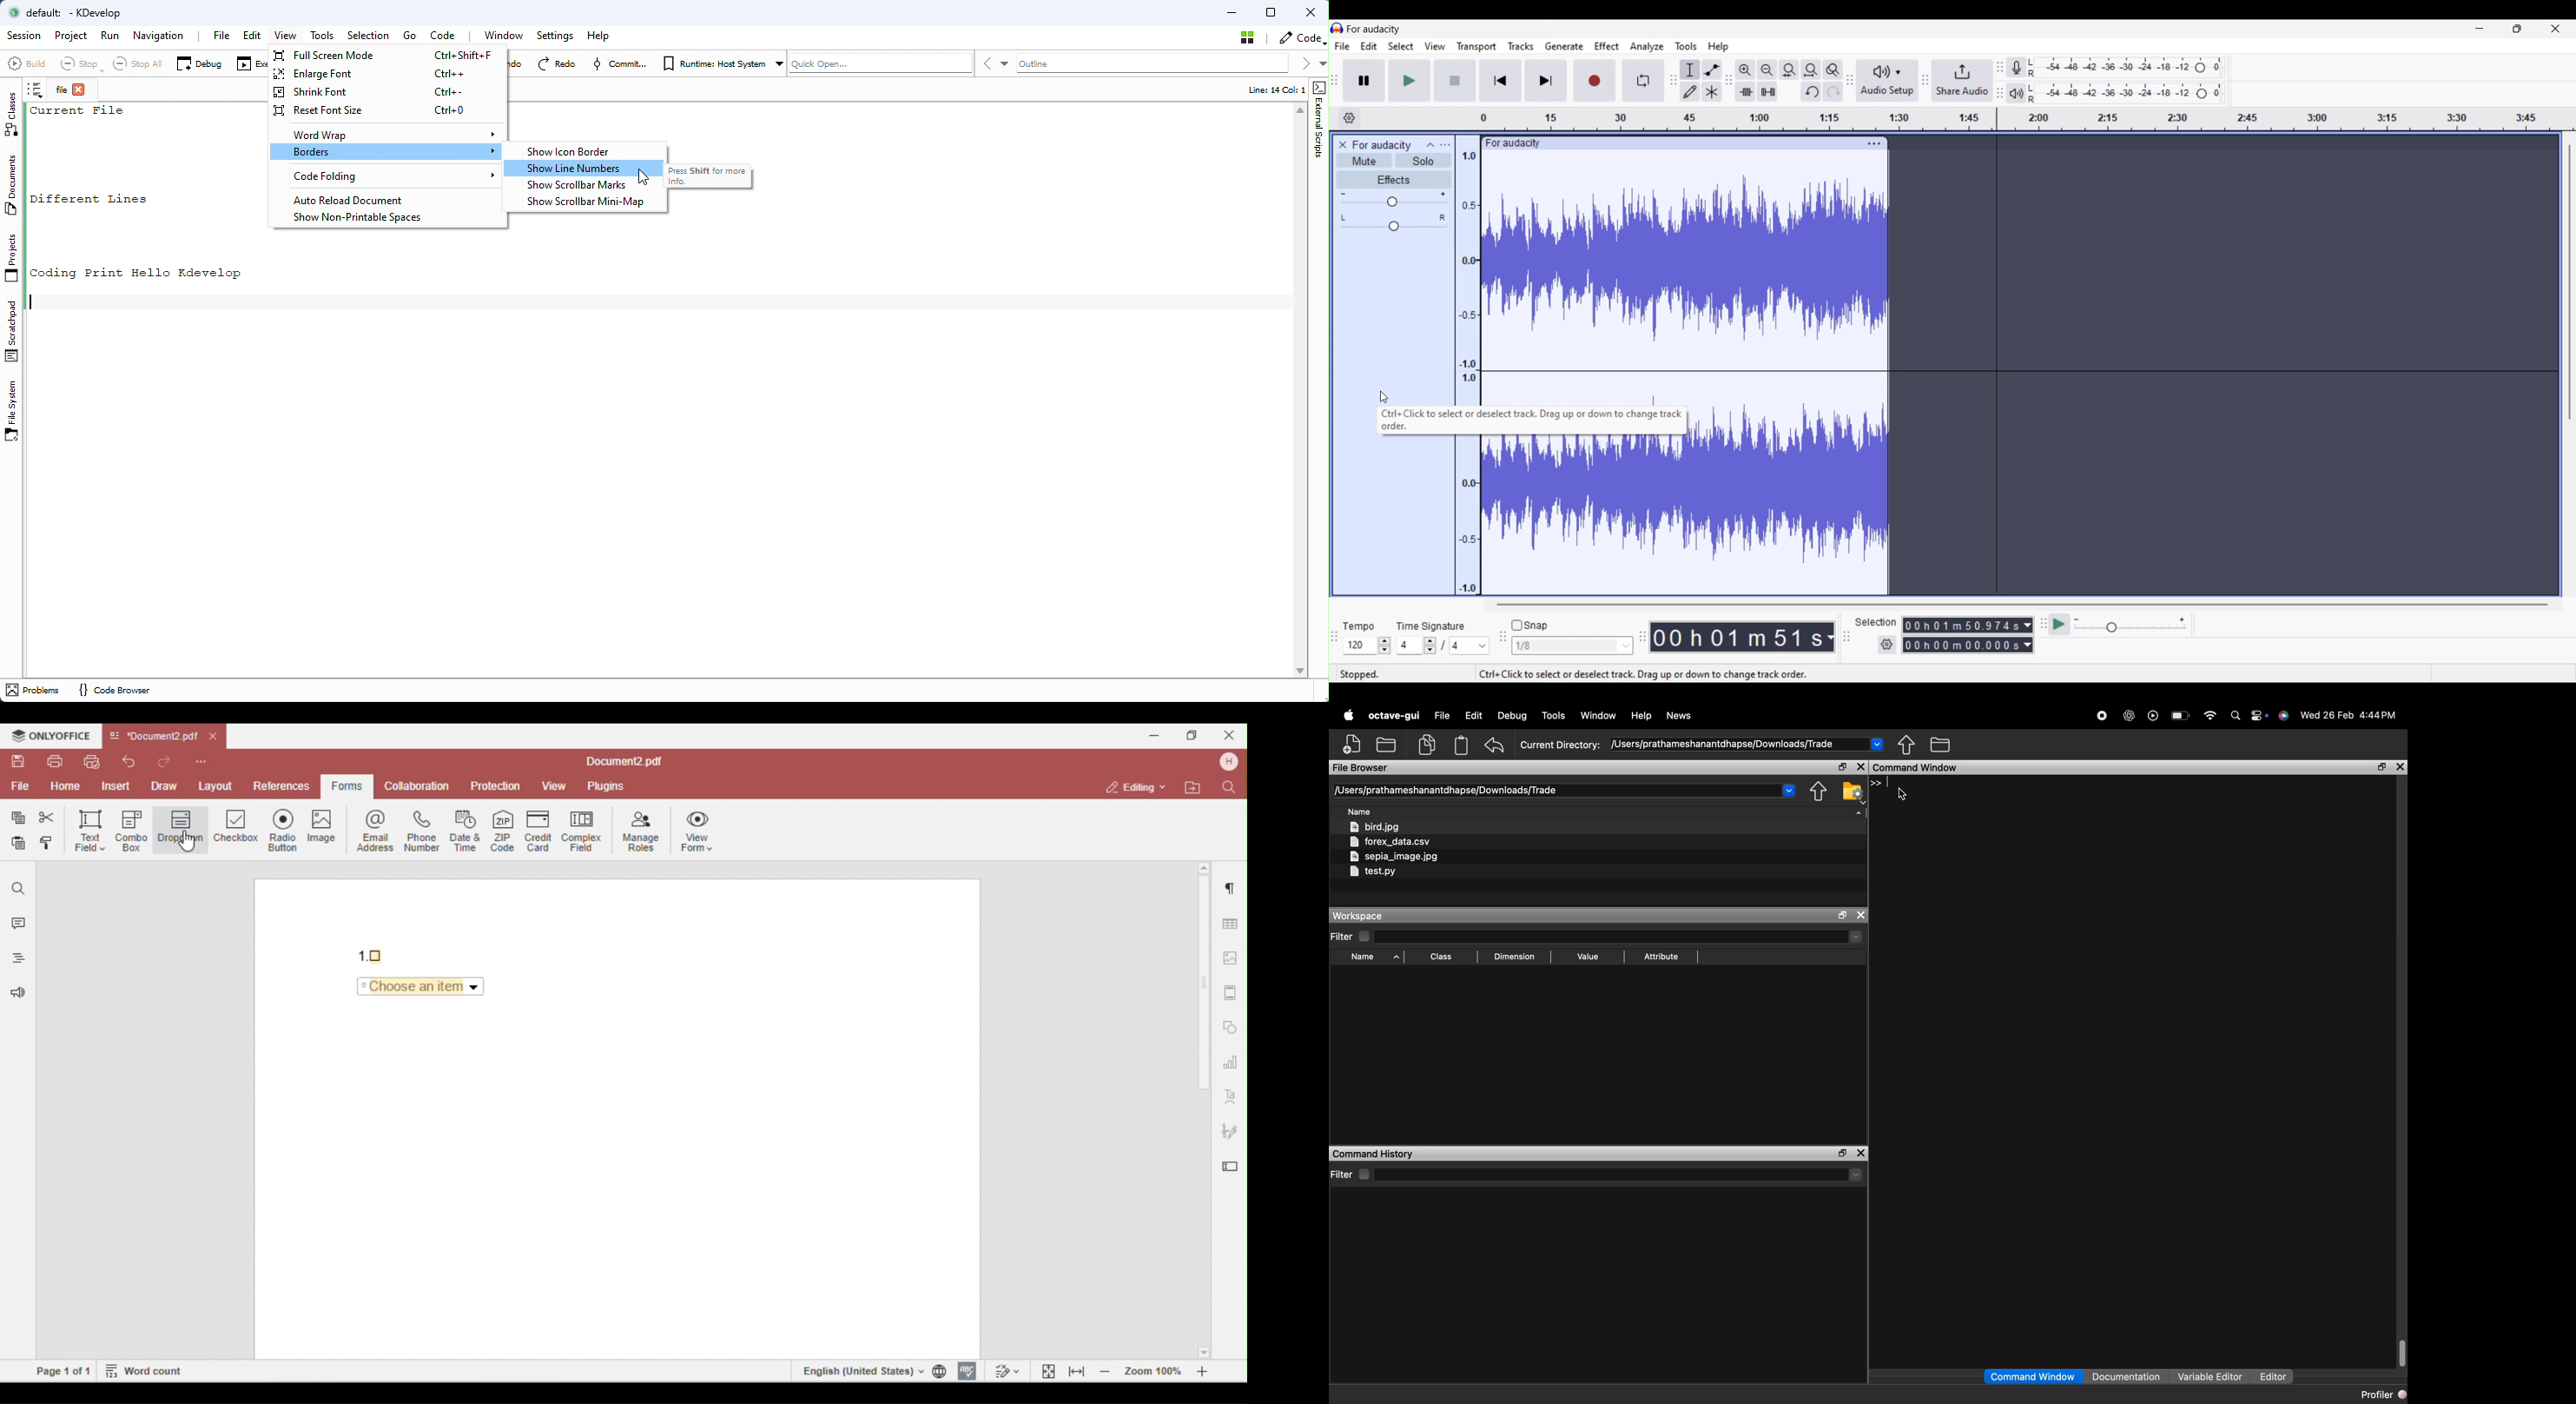  I want to click on wifi, so click(2210, 717).